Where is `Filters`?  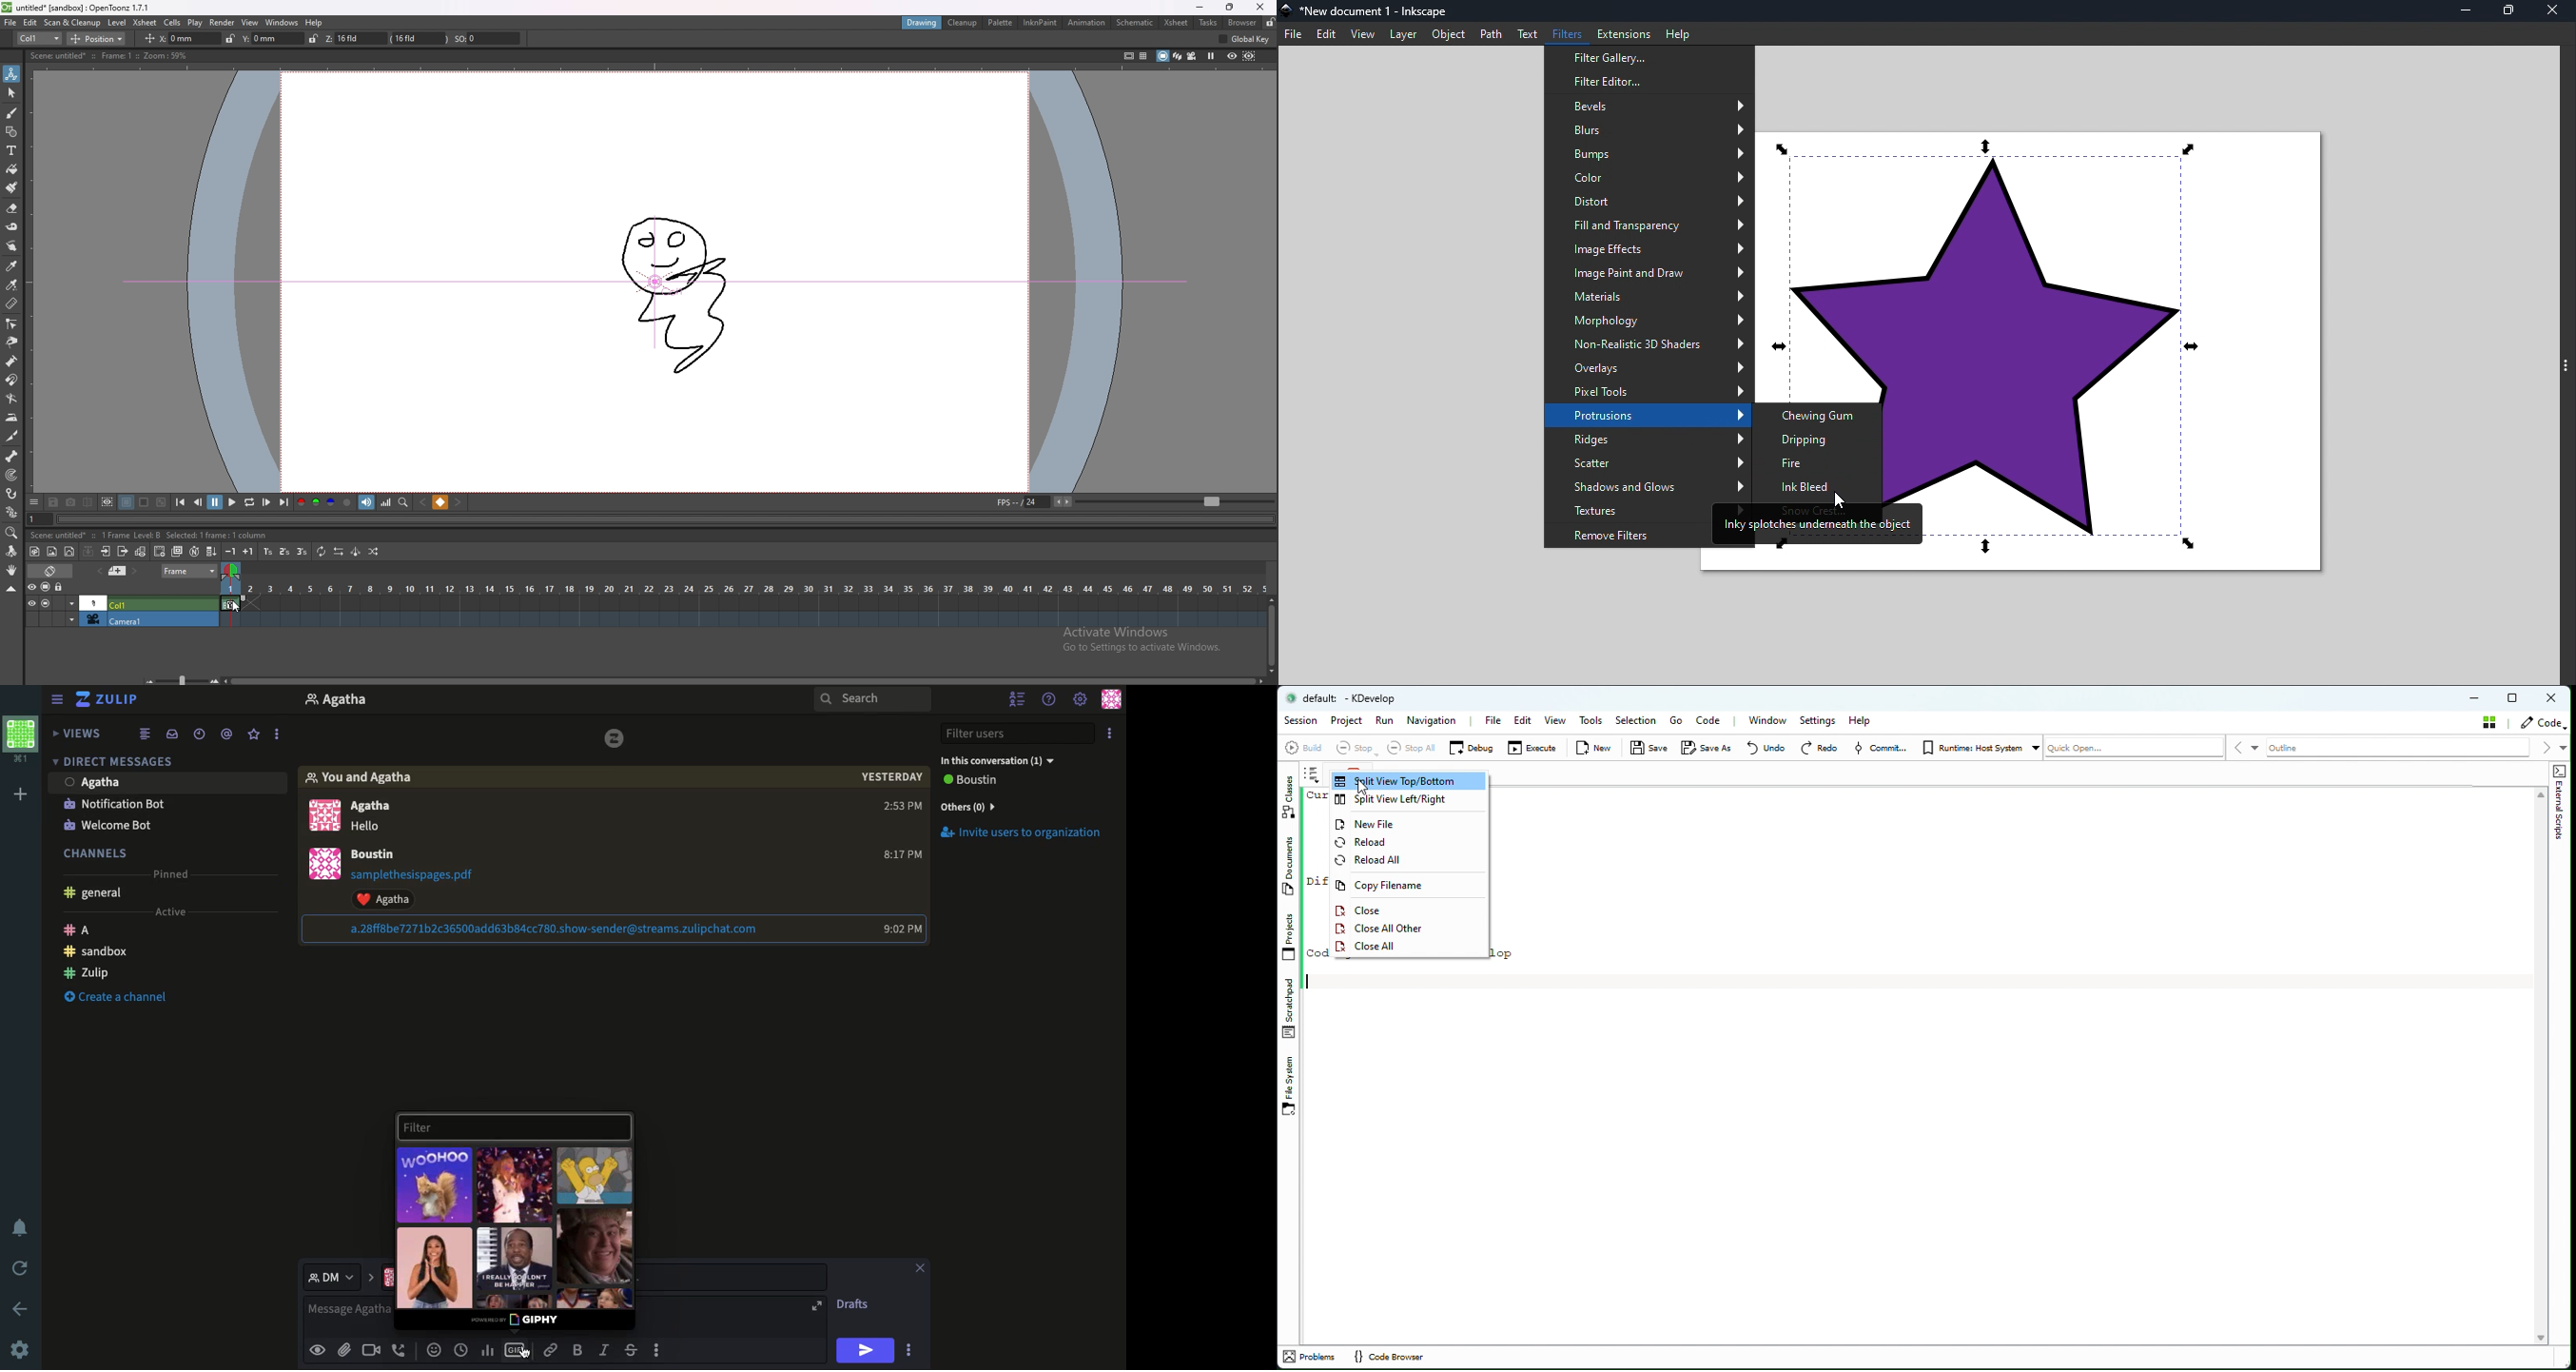 Filters is located at coordinates (1570, 34).